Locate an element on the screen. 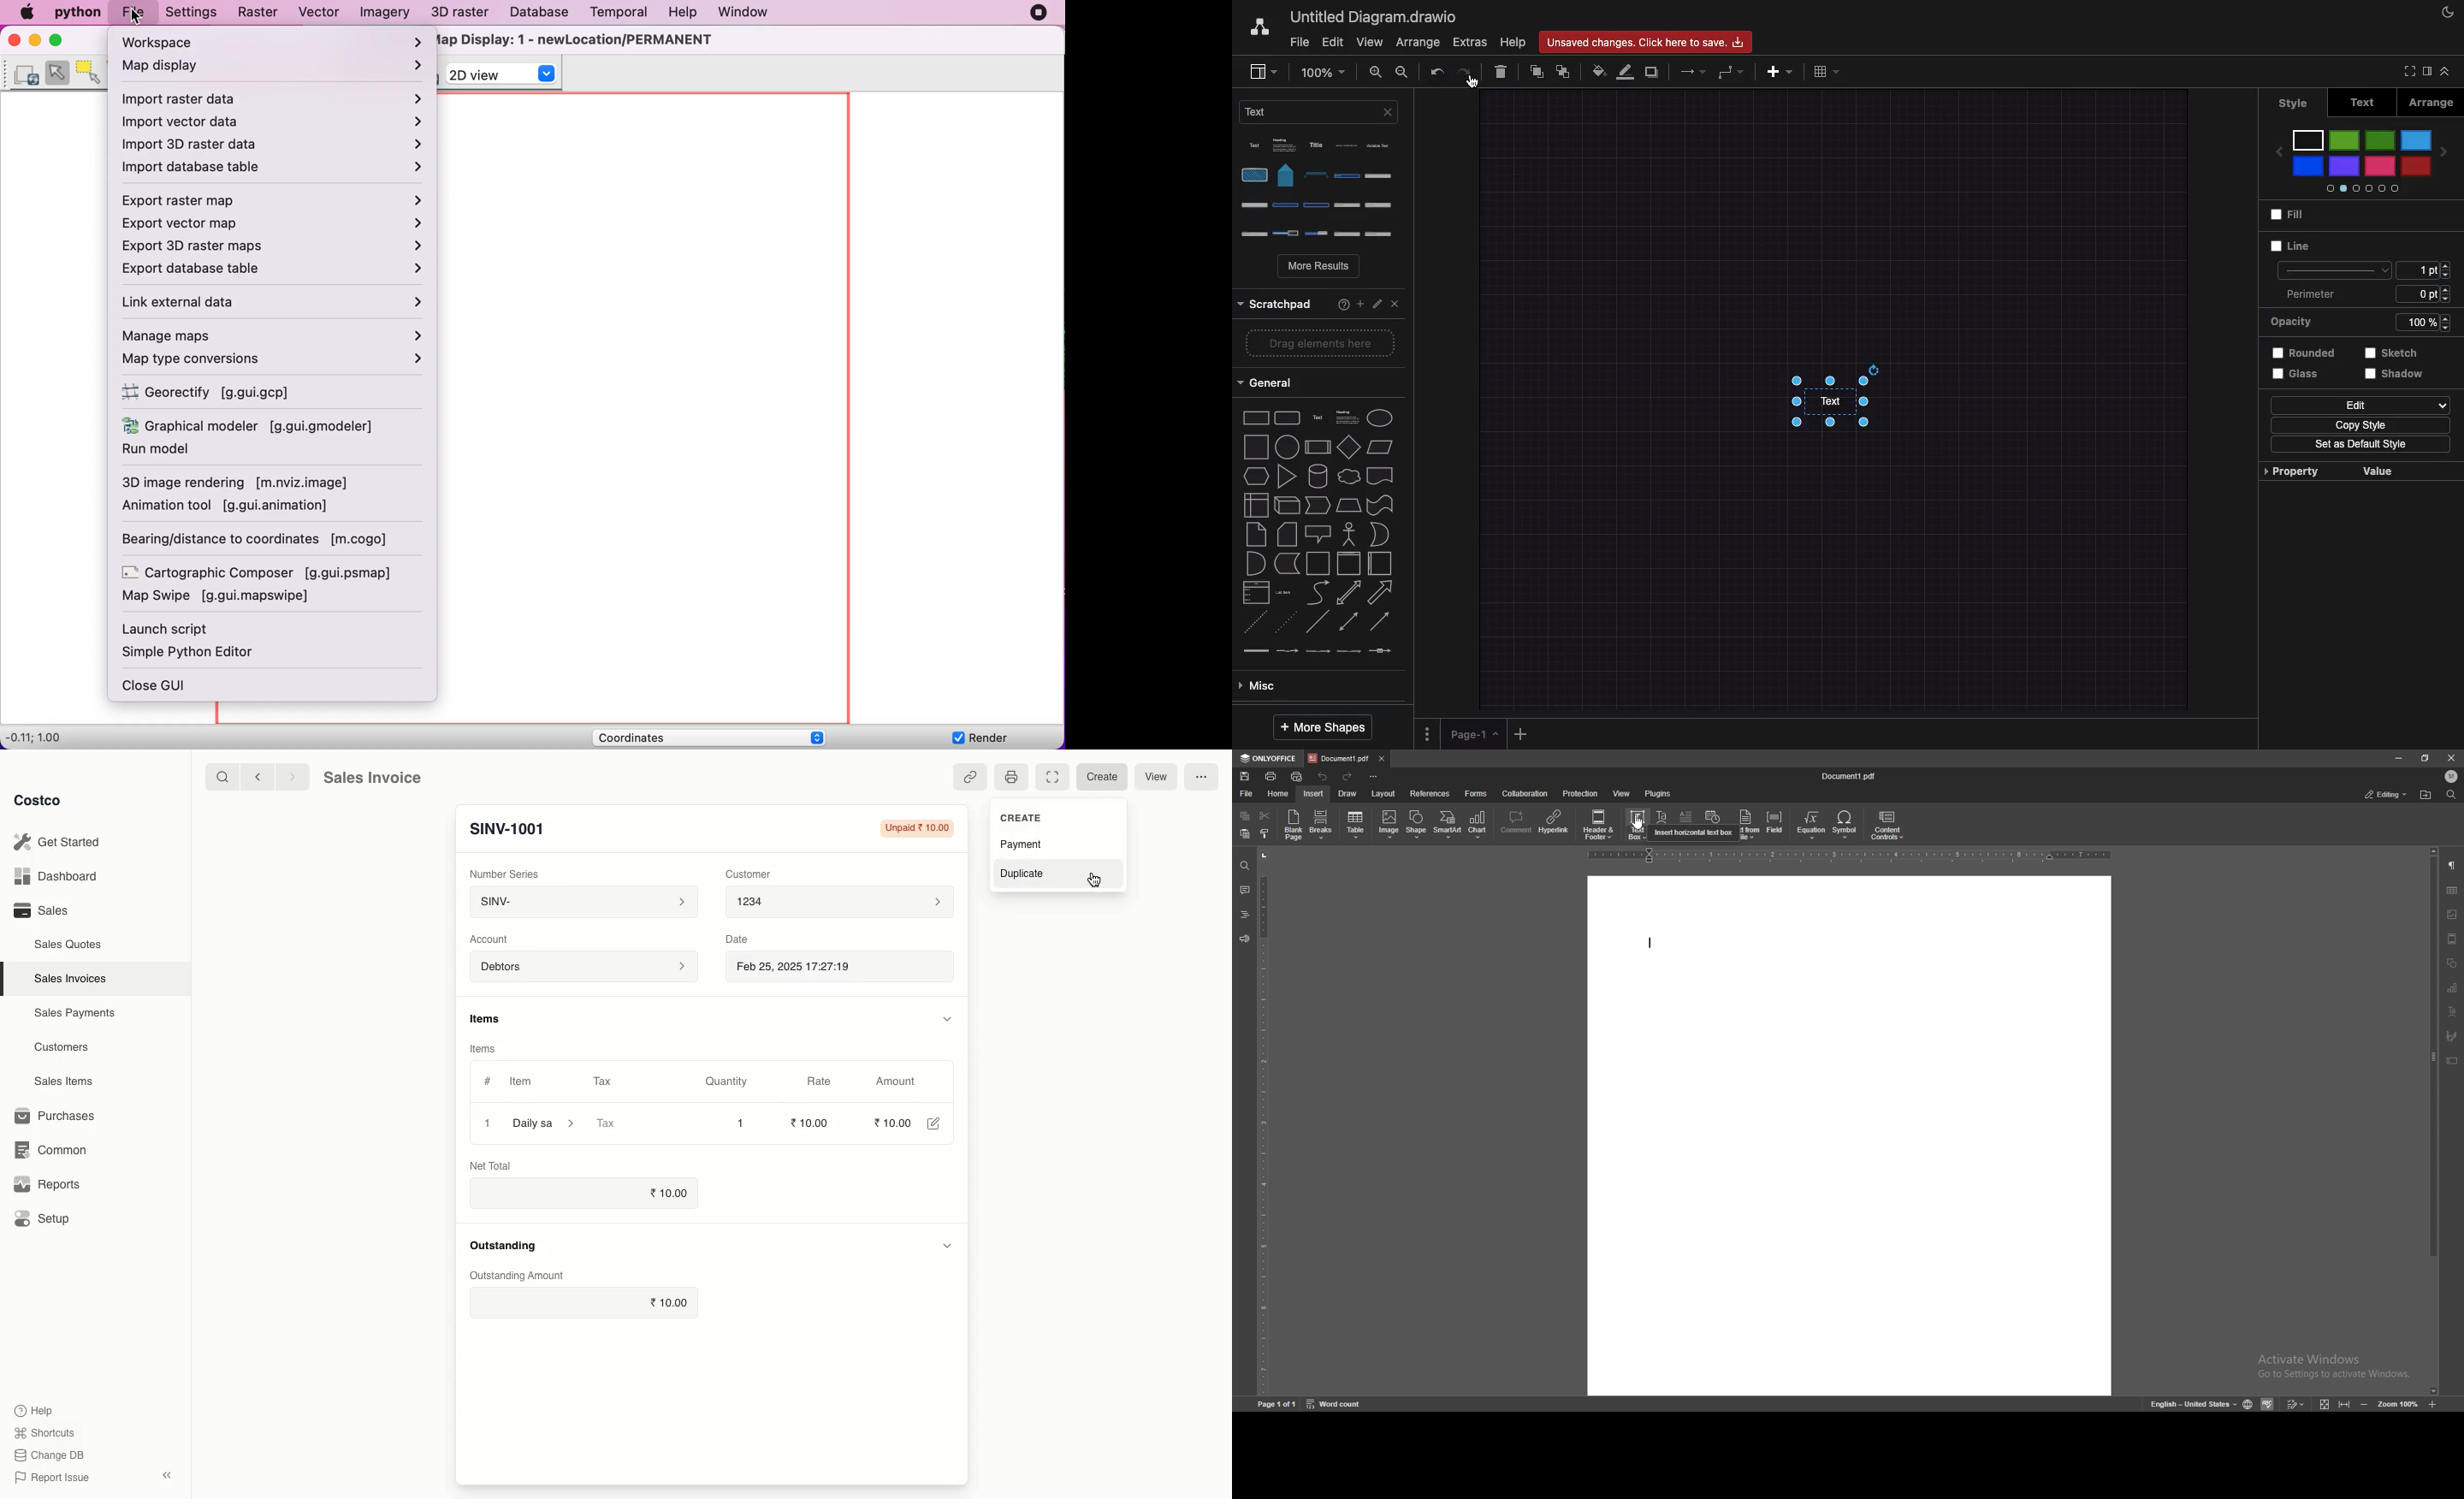  Outstanding is located at coordinates (507, 1247).